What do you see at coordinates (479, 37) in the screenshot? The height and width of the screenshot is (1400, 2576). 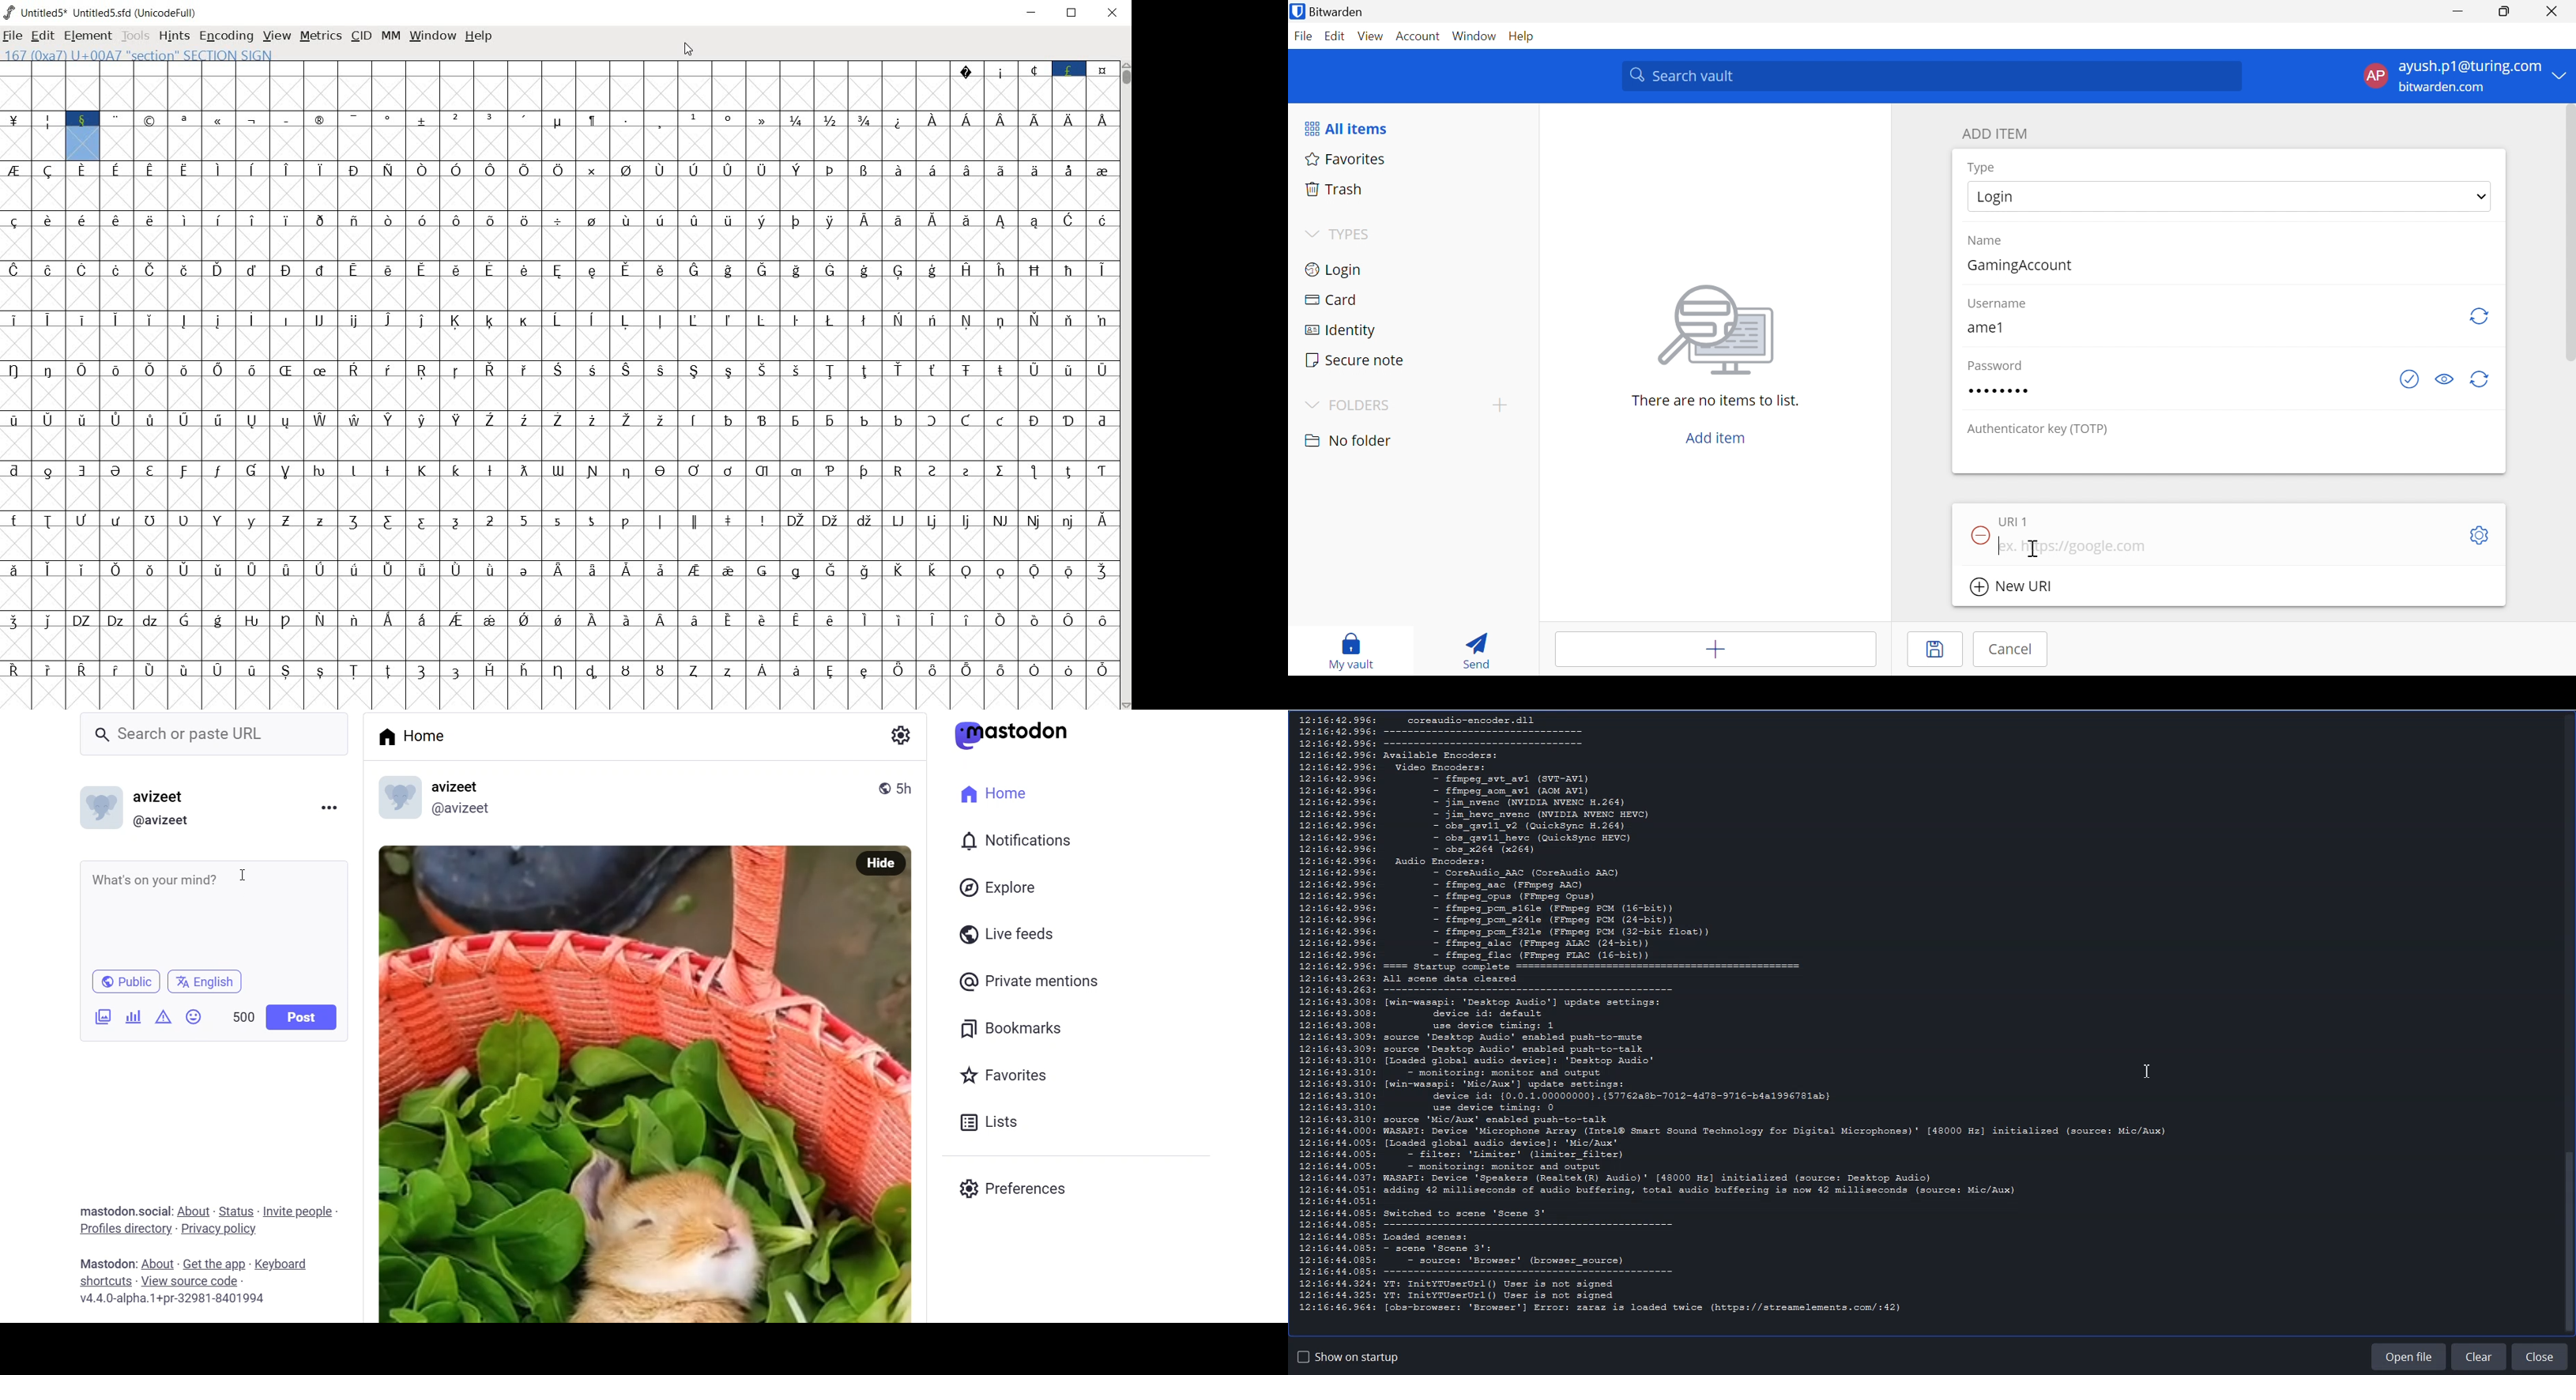 I see `help` at bounding box center [479, 37].